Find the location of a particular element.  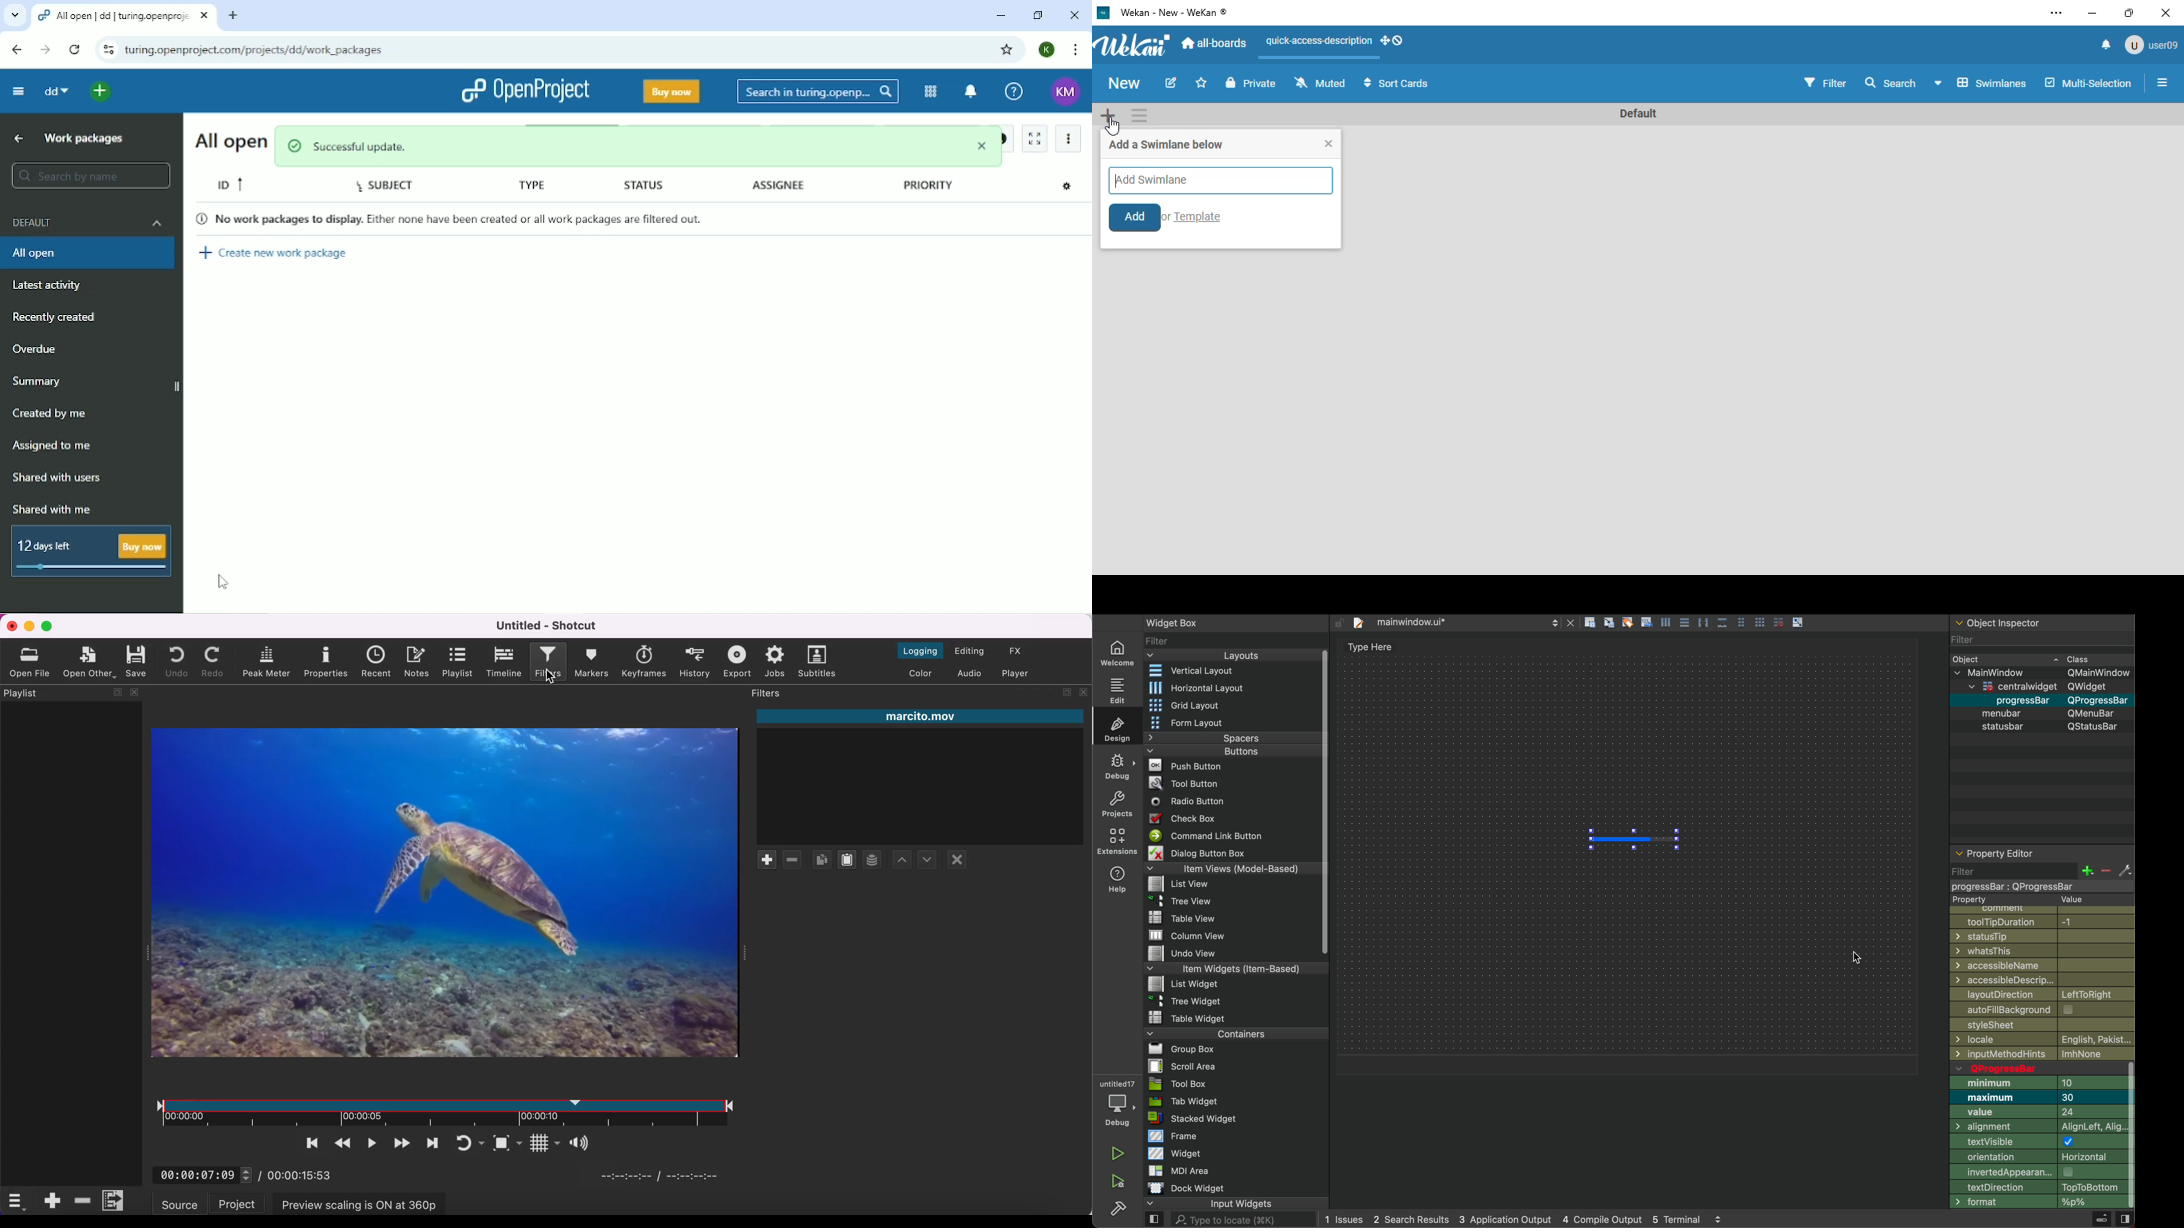

filters panel is located at coordinates (774, 694).